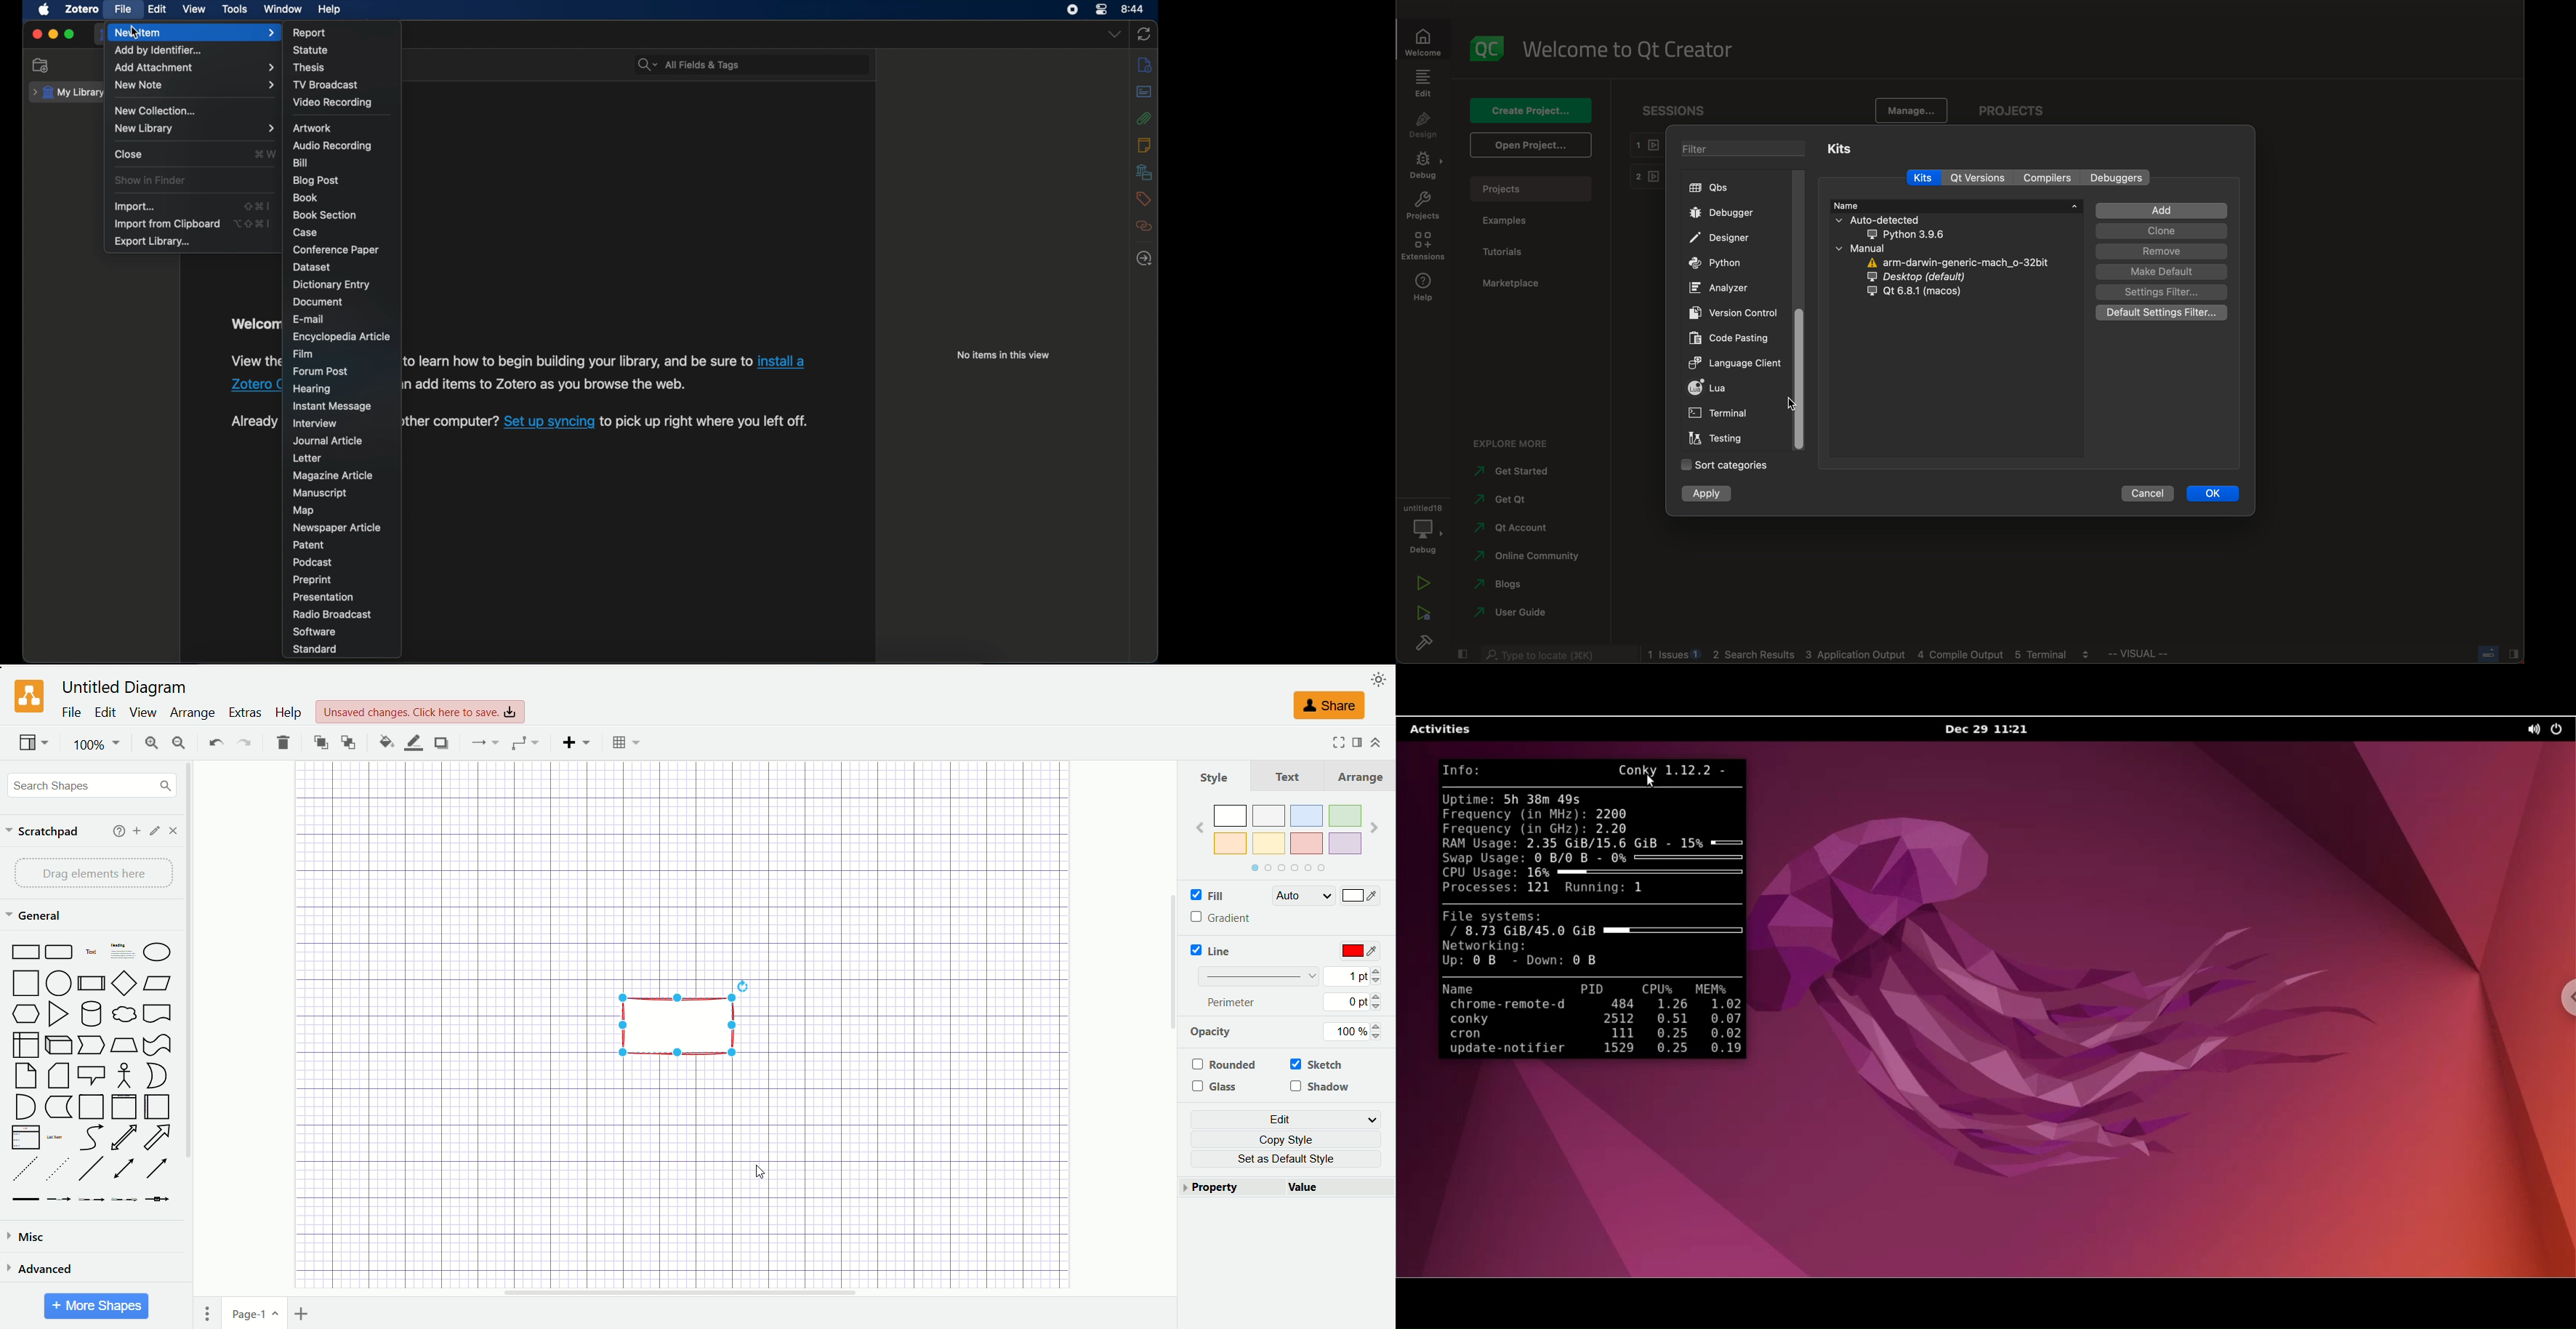 This screenshot has height=1344, width=2576. I want to click on software information, so click(706, 422).